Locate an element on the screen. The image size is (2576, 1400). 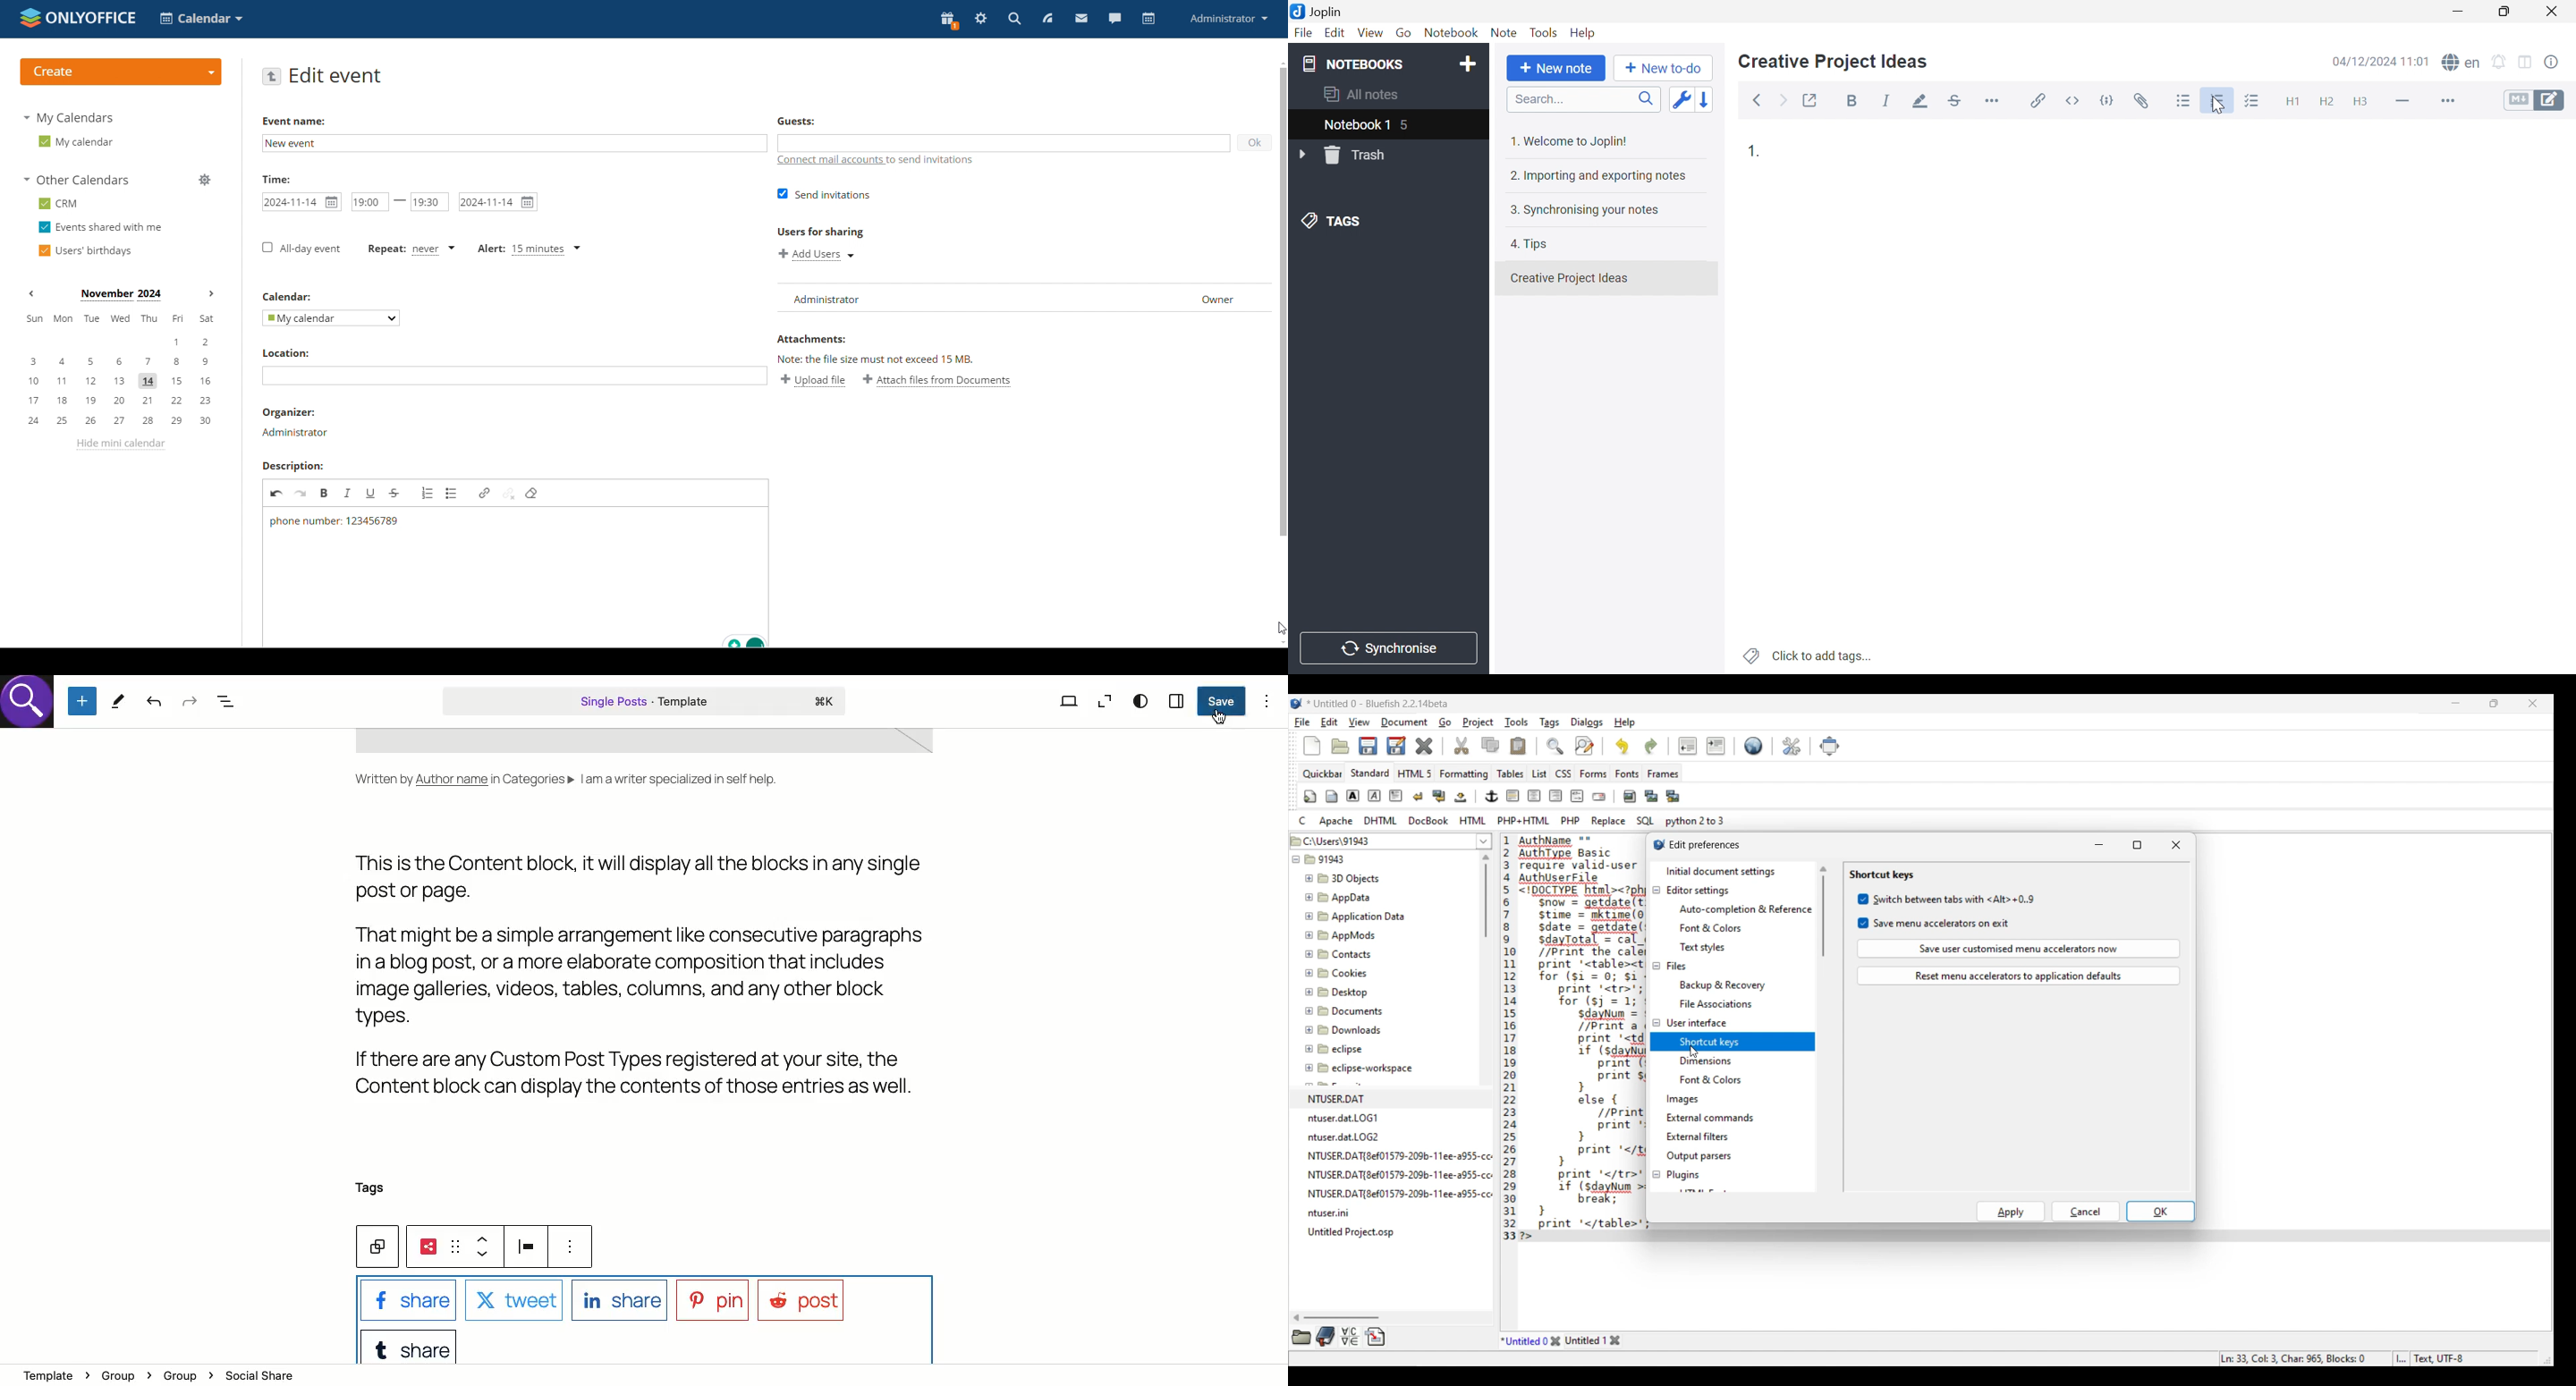
Checkbox list is located at coordinates (2251, 104).